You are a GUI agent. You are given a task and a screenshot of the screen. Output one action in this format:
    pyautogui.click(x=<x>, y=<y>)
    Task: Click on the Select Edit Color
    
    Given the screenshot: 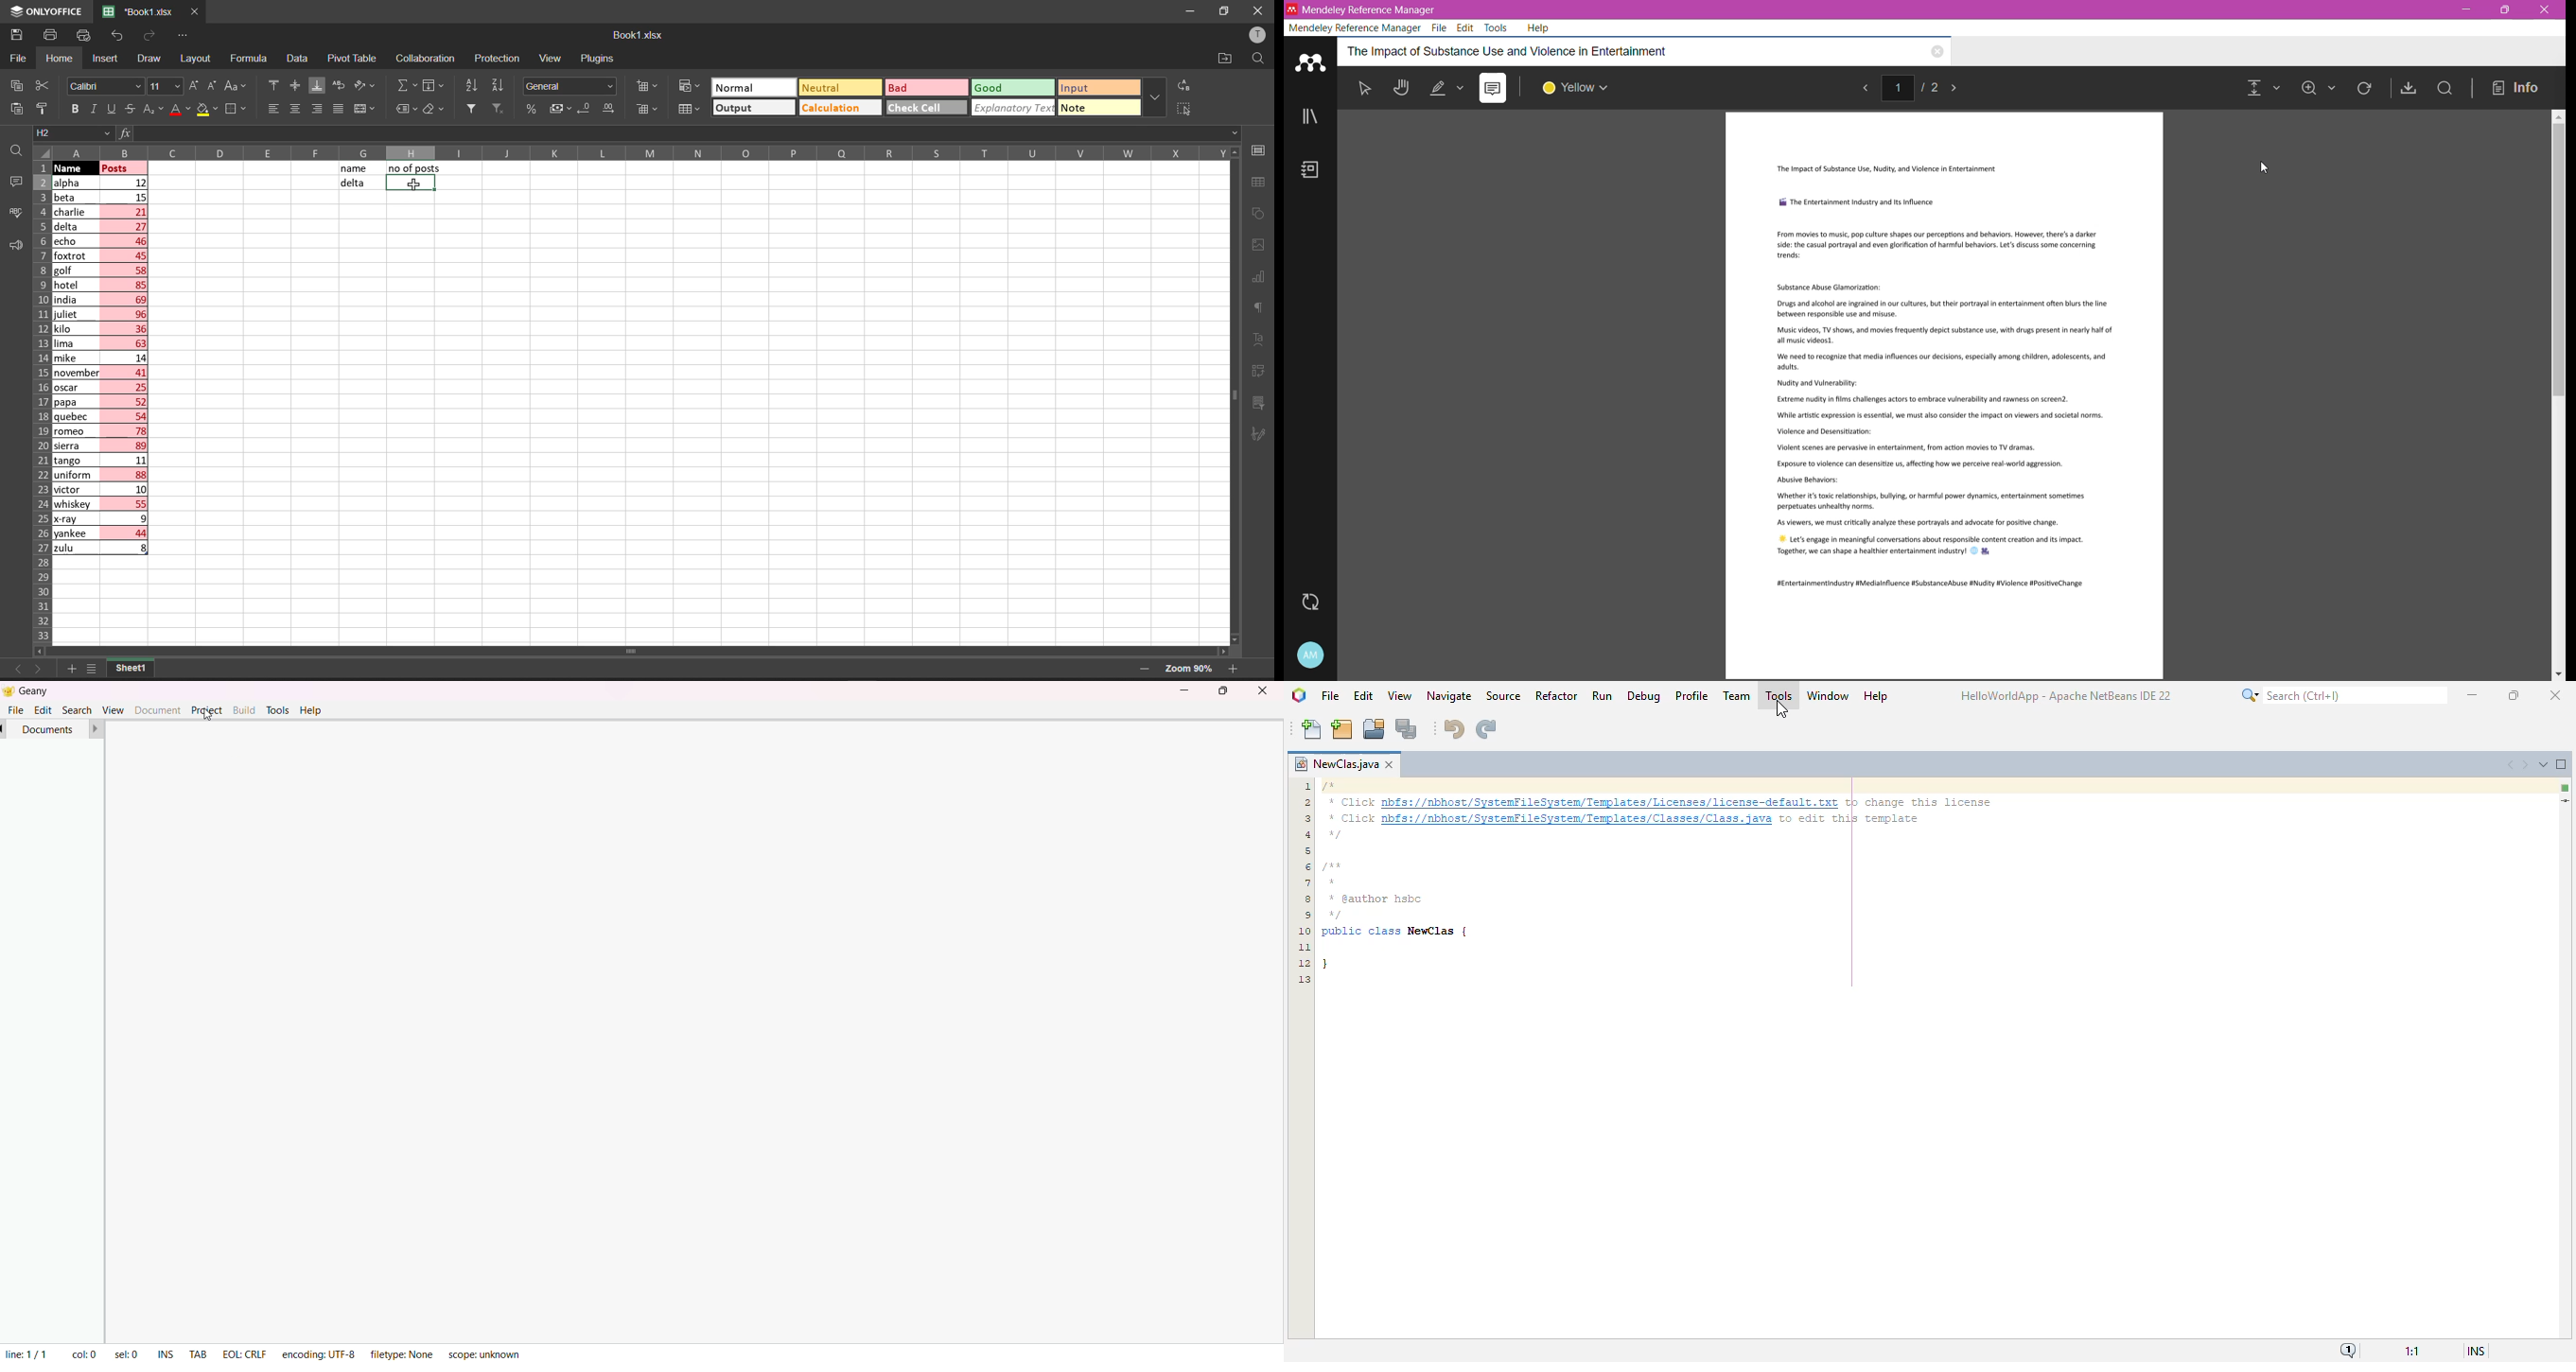 What is the action you would take?
    pyautogui.click(x=1582, y=88)
    